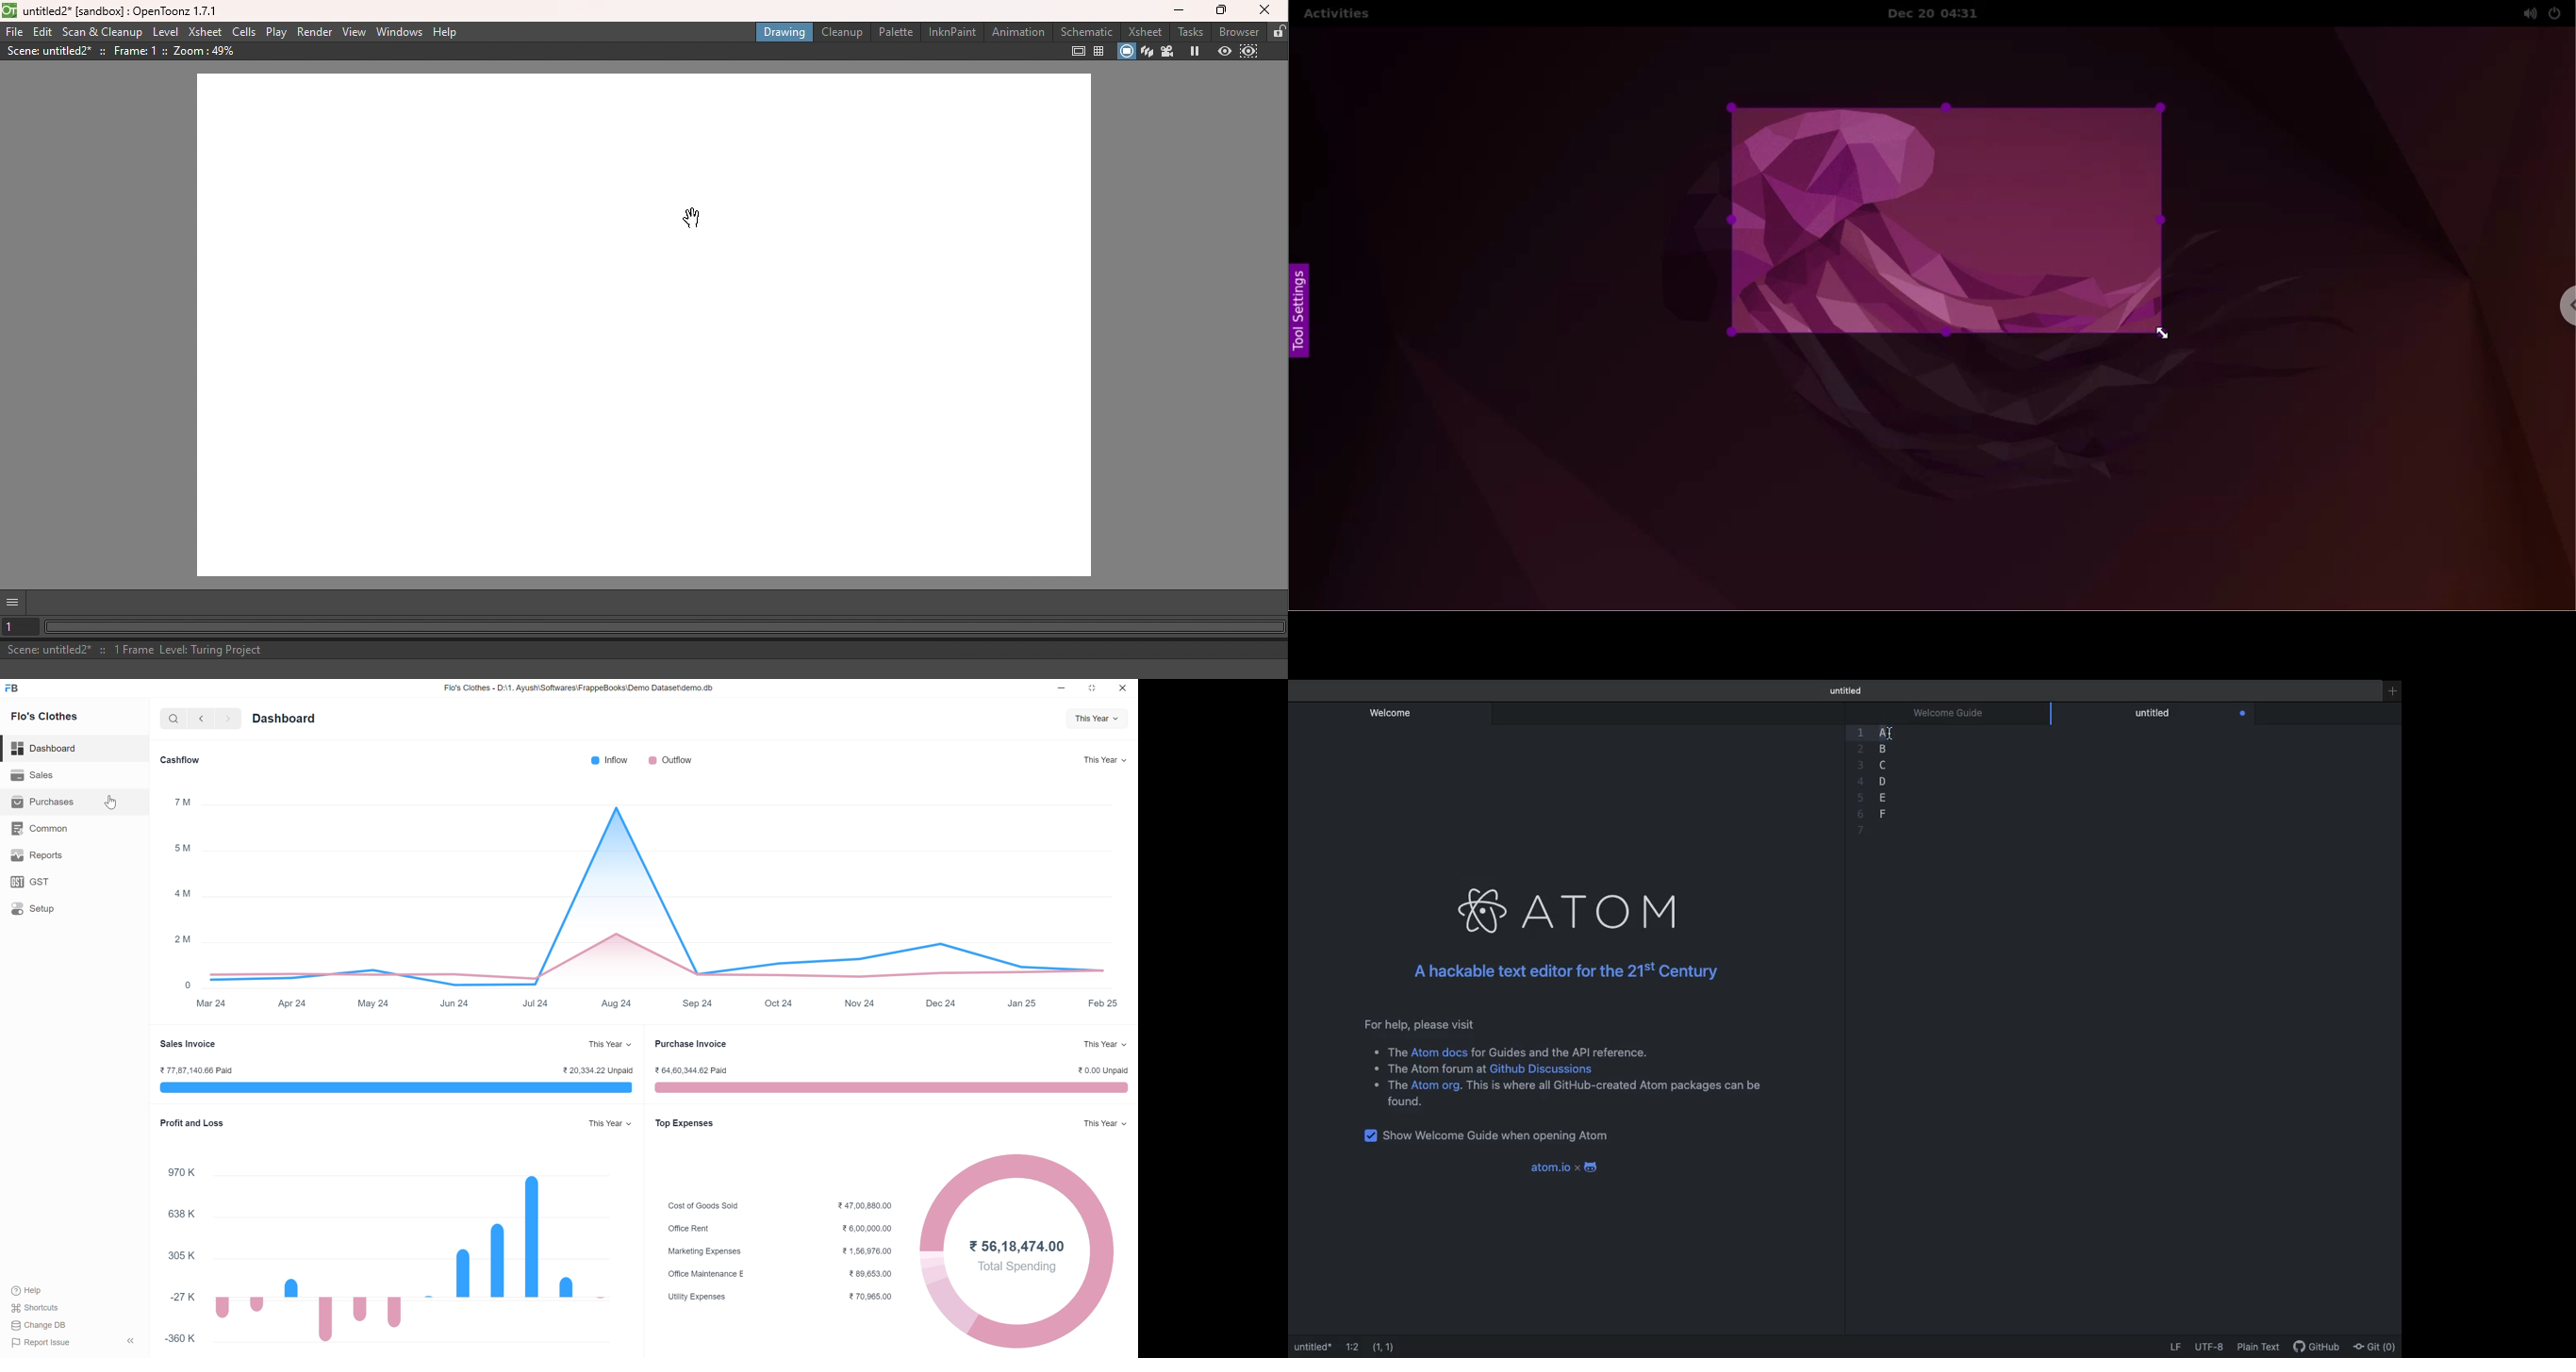 The image size is (2576, 1372). What do you see at coordinates (860, 1003) in the screenshot?
I see `Nov 24` at bounding box center [860, 1003].